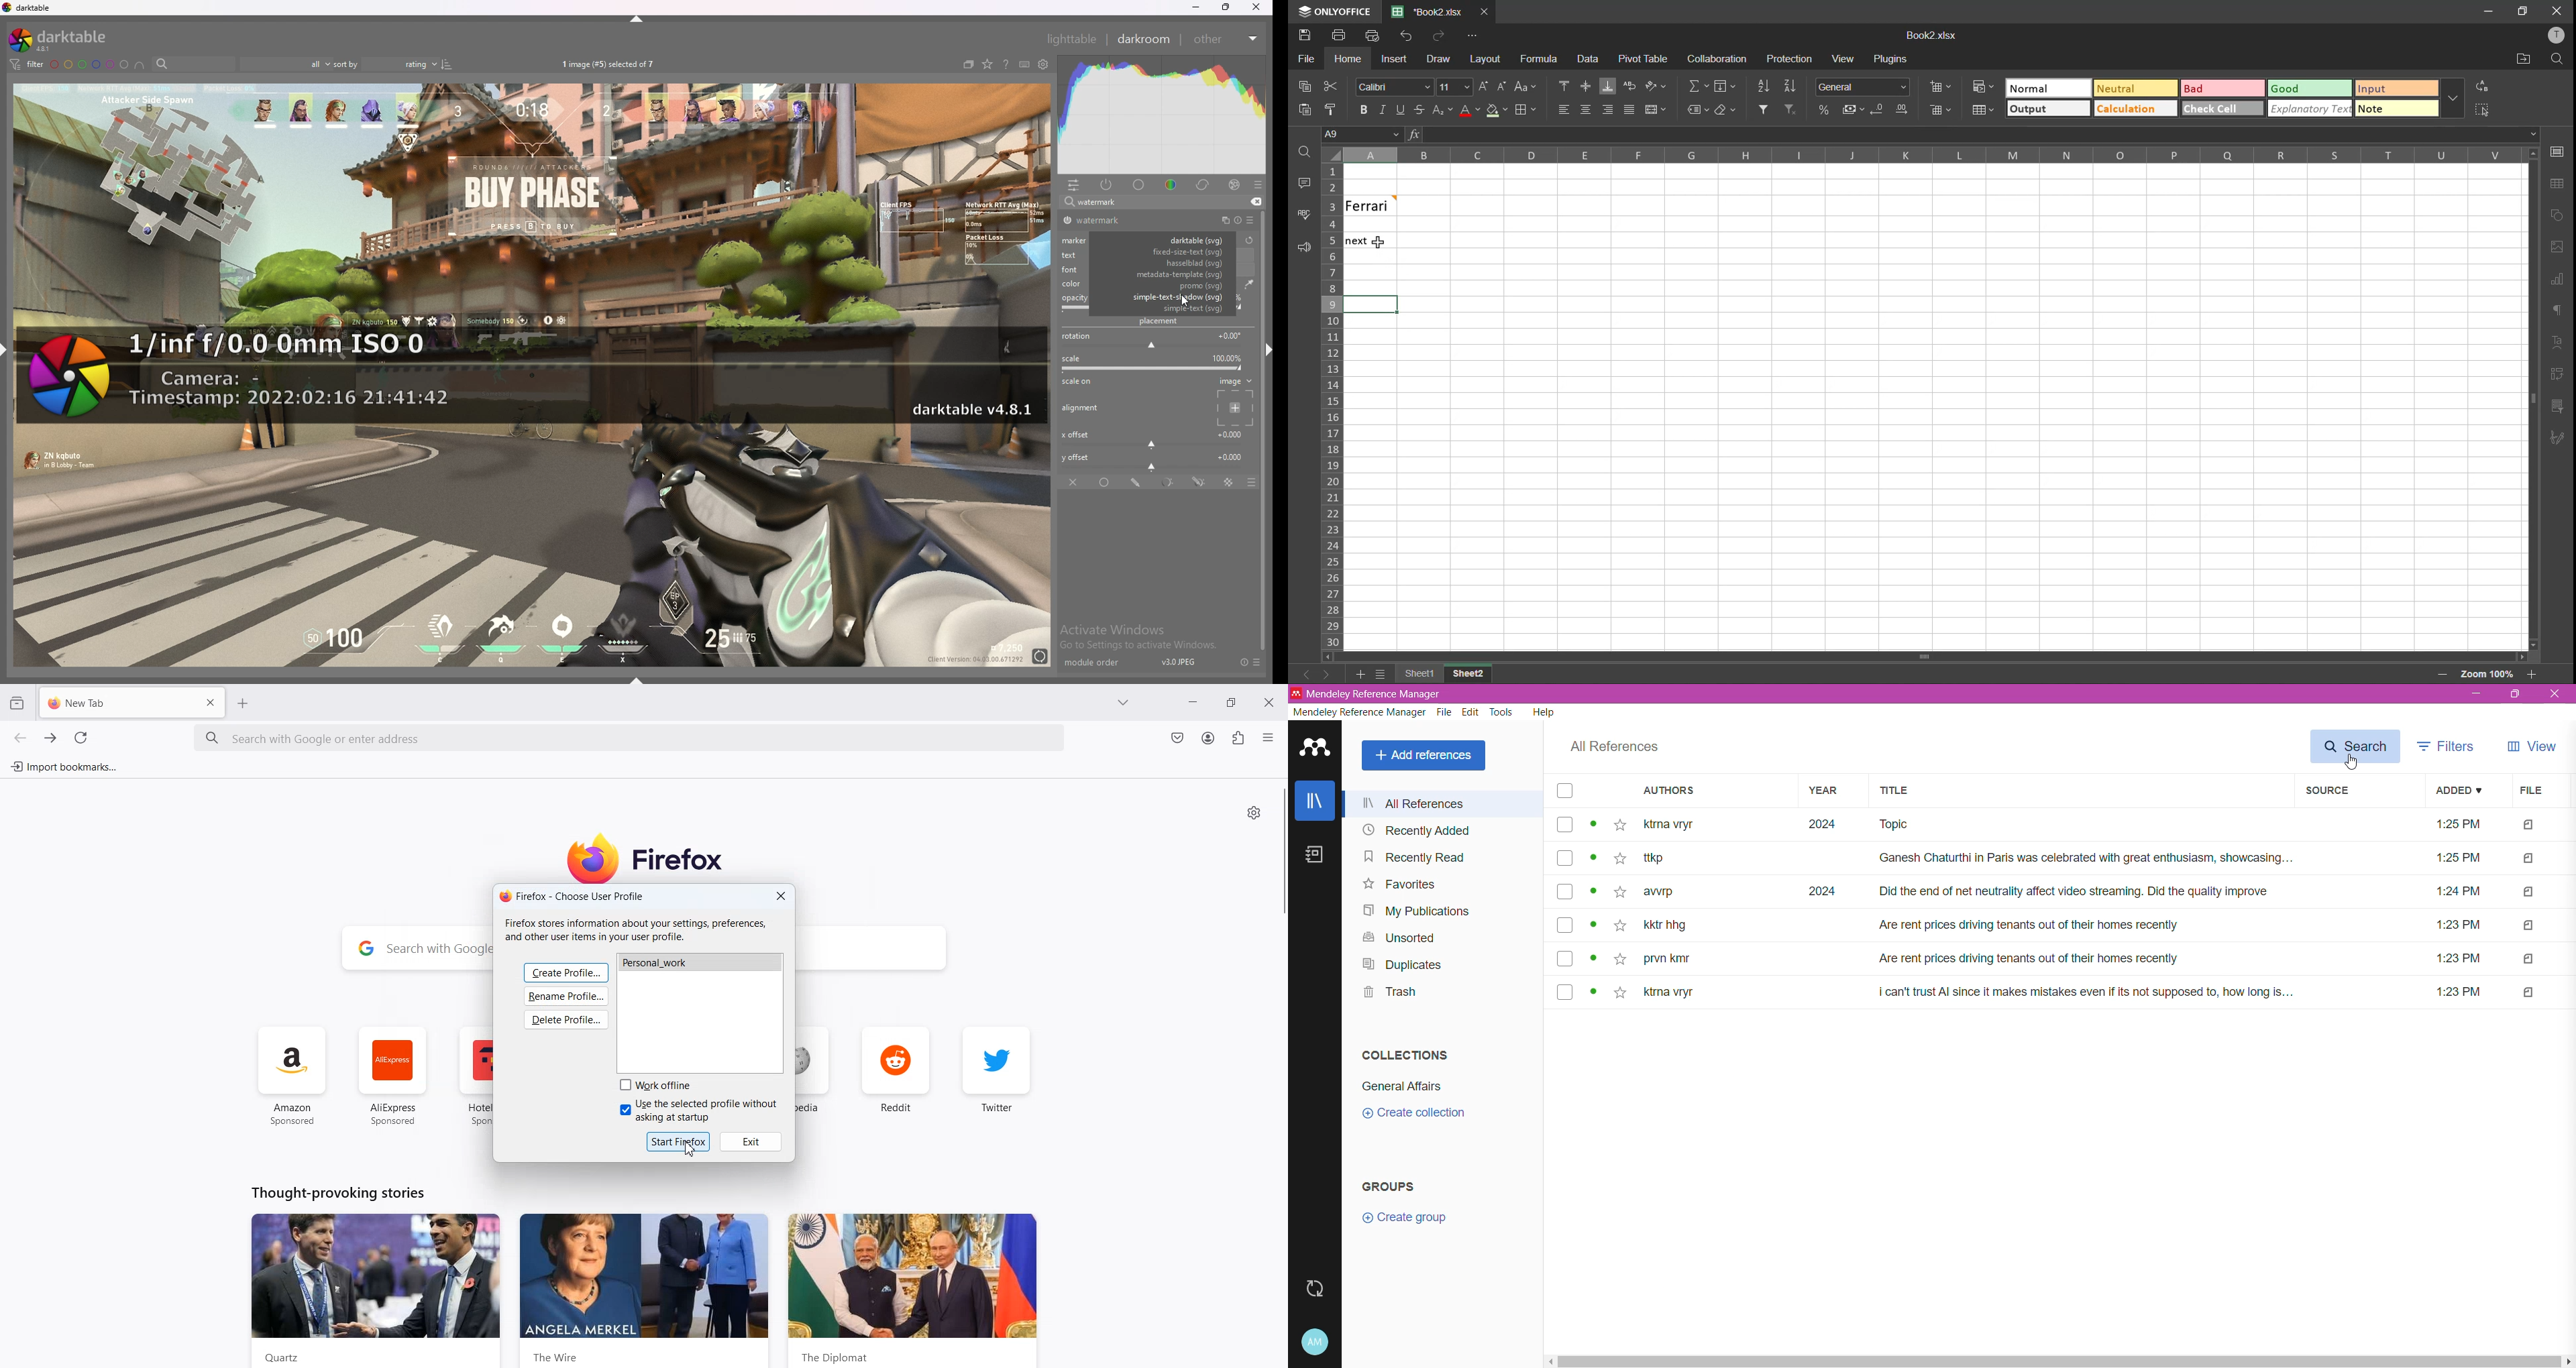 This screenshot has width=2576, height=1372. I want to click on fields, so click(1725, 86).